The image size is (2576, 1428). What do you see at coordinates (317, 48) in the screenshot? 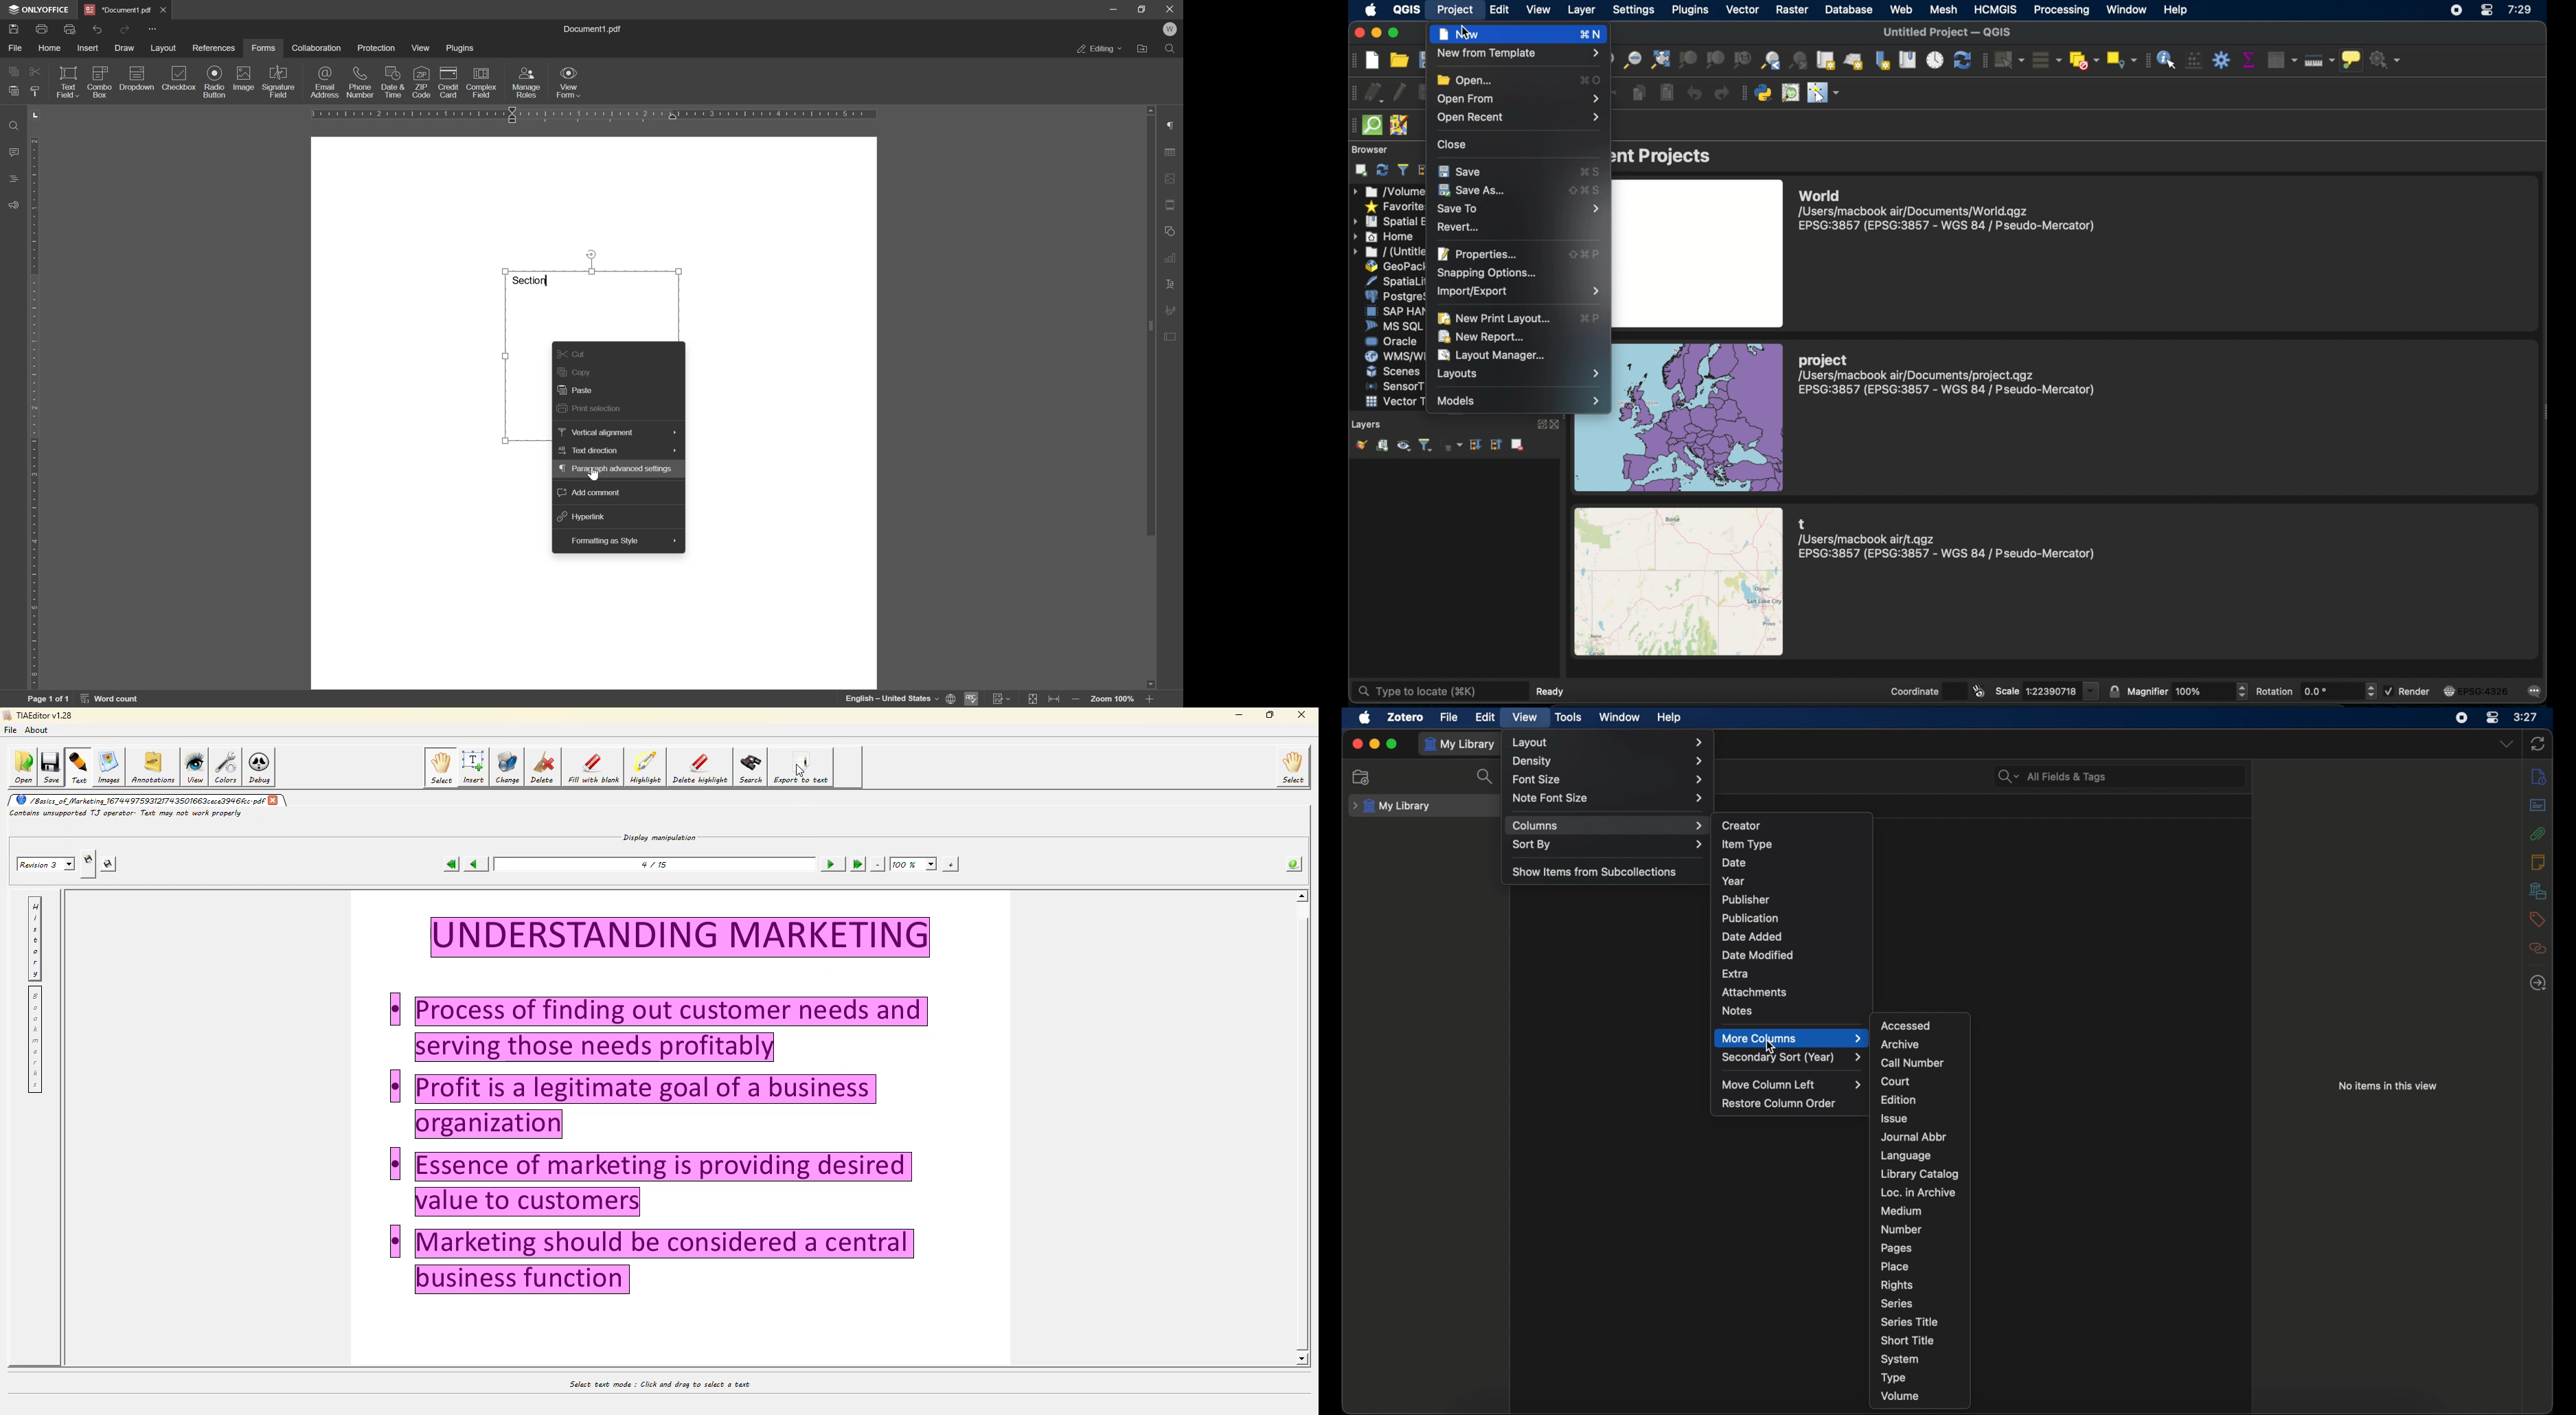
I see `collaboration` at bounding box center [317, 48].